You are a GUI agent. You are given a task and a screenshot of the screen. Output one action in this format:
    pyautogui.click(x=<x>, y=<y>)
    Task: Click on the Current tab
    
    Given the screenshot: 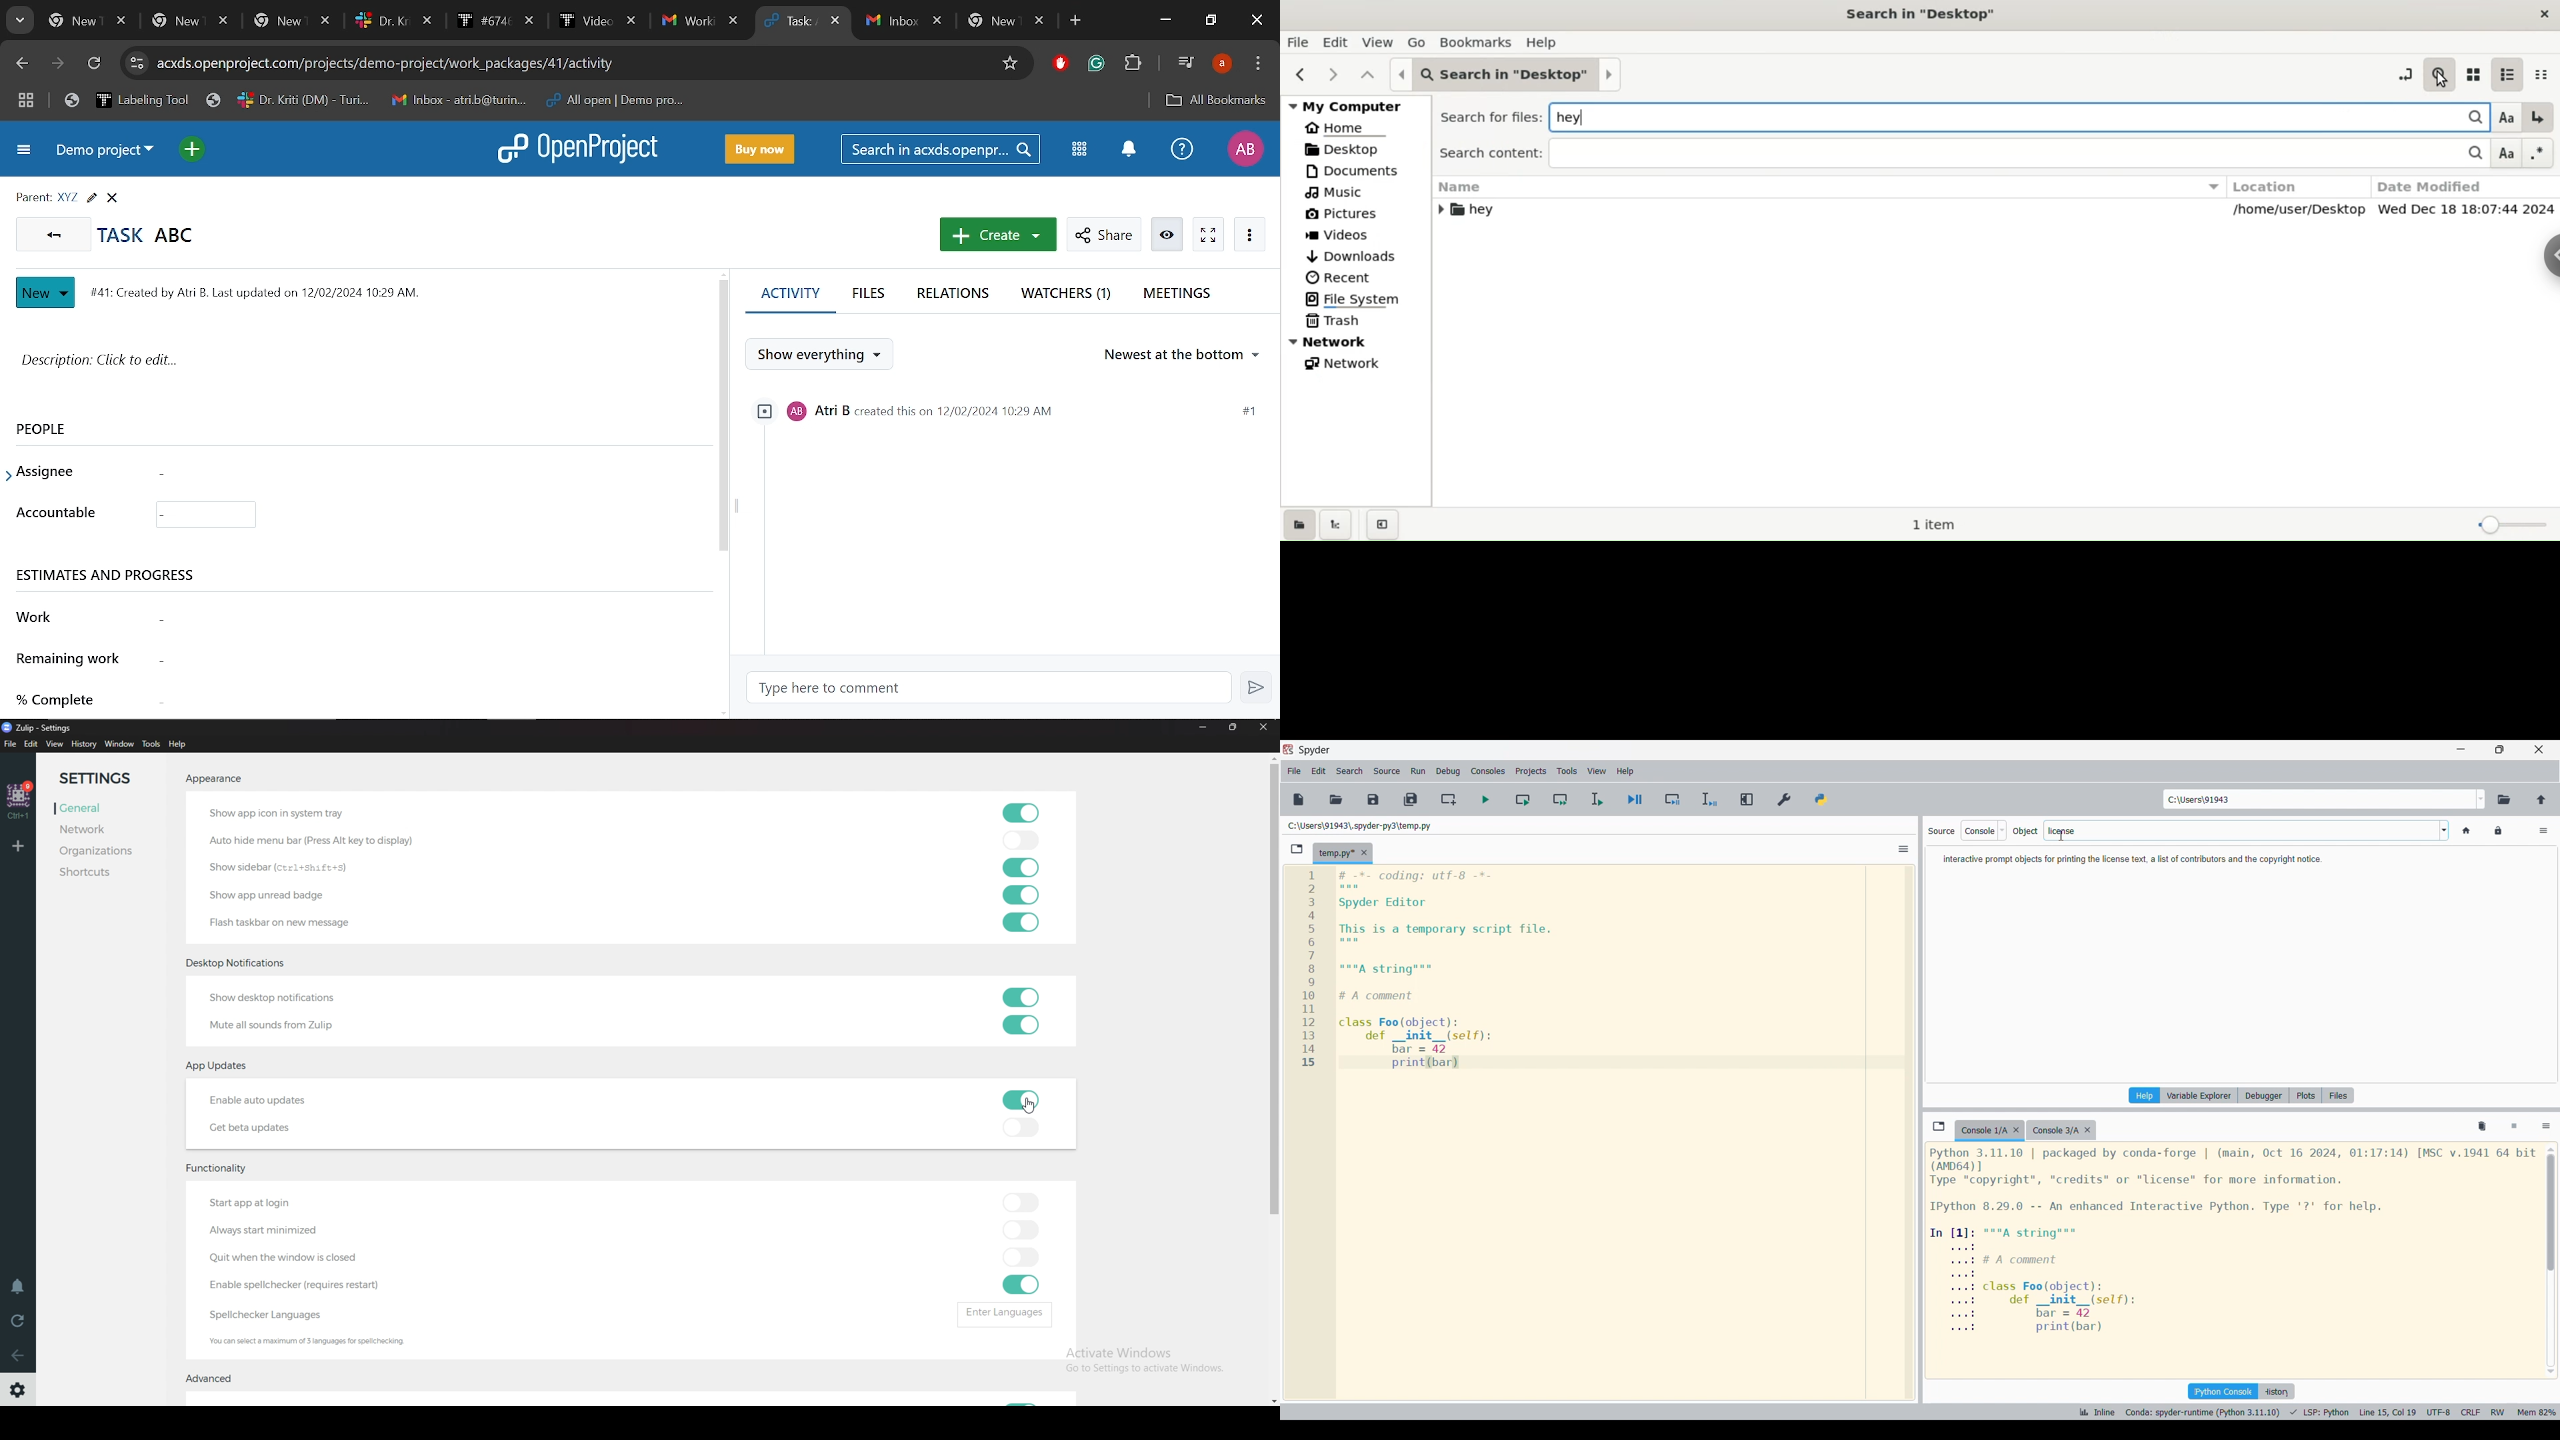 What is the action you would take?
    pyautogui.click(x=790, y=21)
    